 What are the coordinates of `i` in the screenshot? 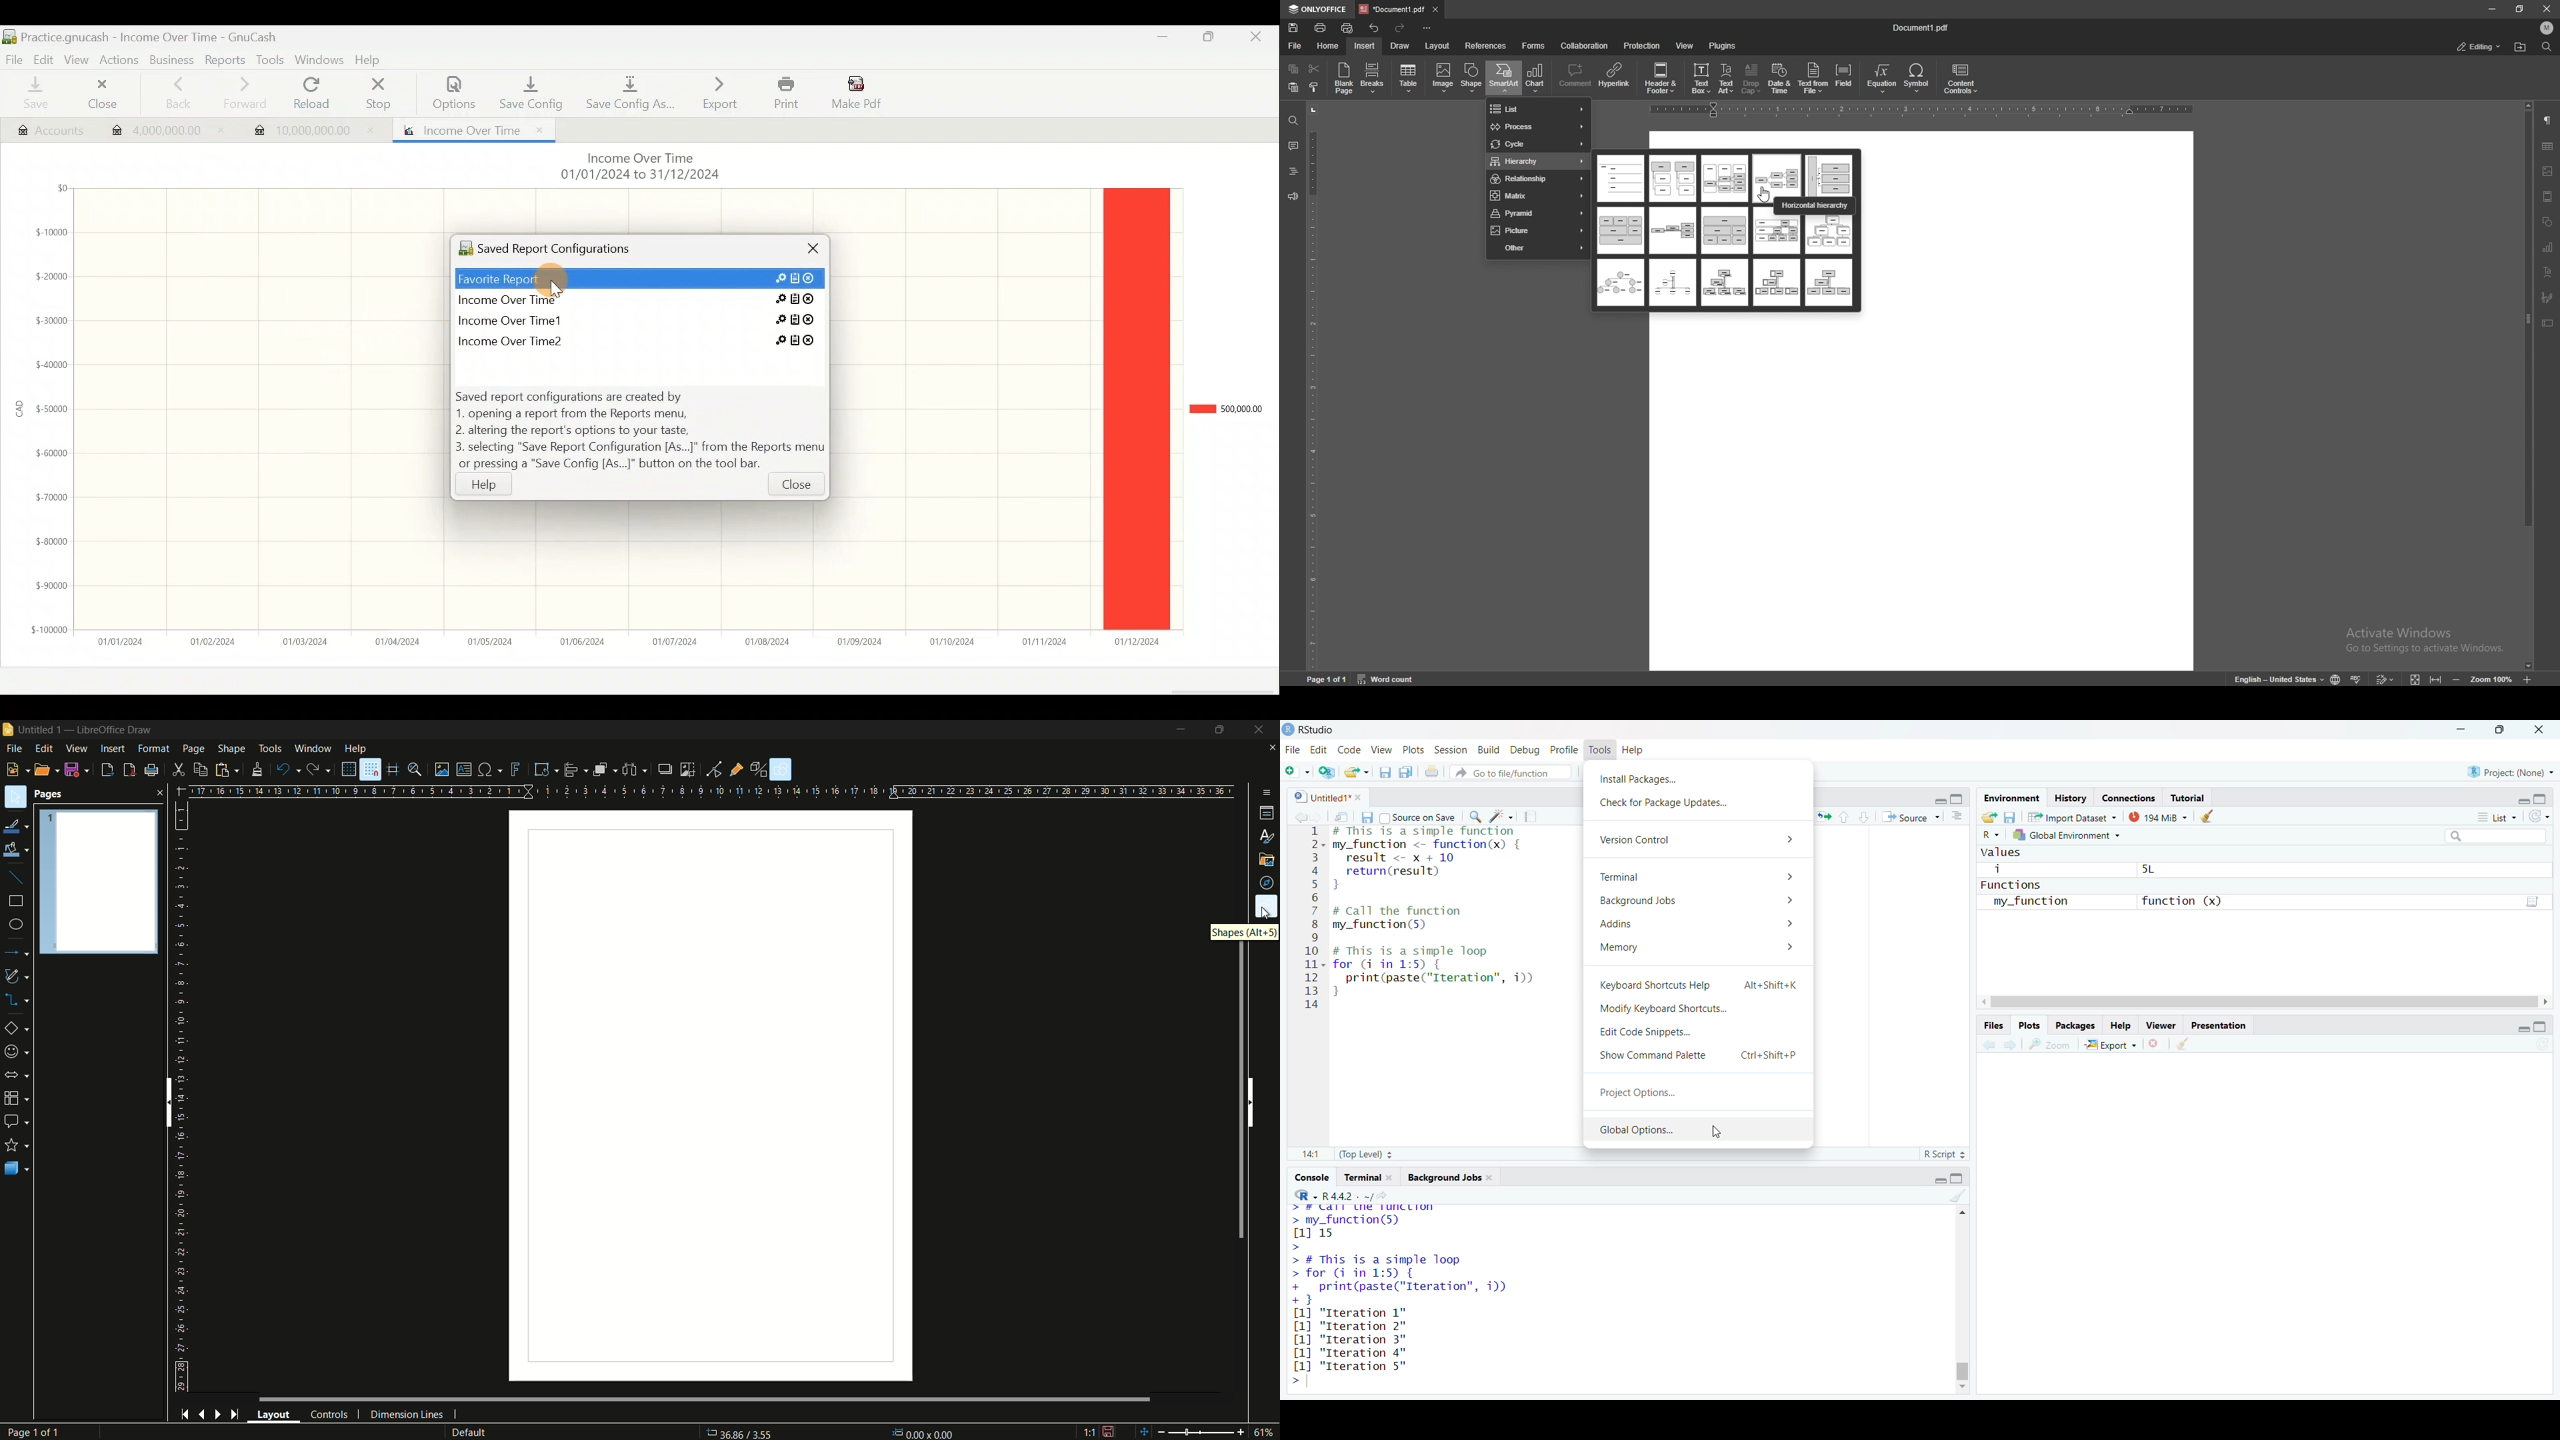 It's located at (1999, 869).